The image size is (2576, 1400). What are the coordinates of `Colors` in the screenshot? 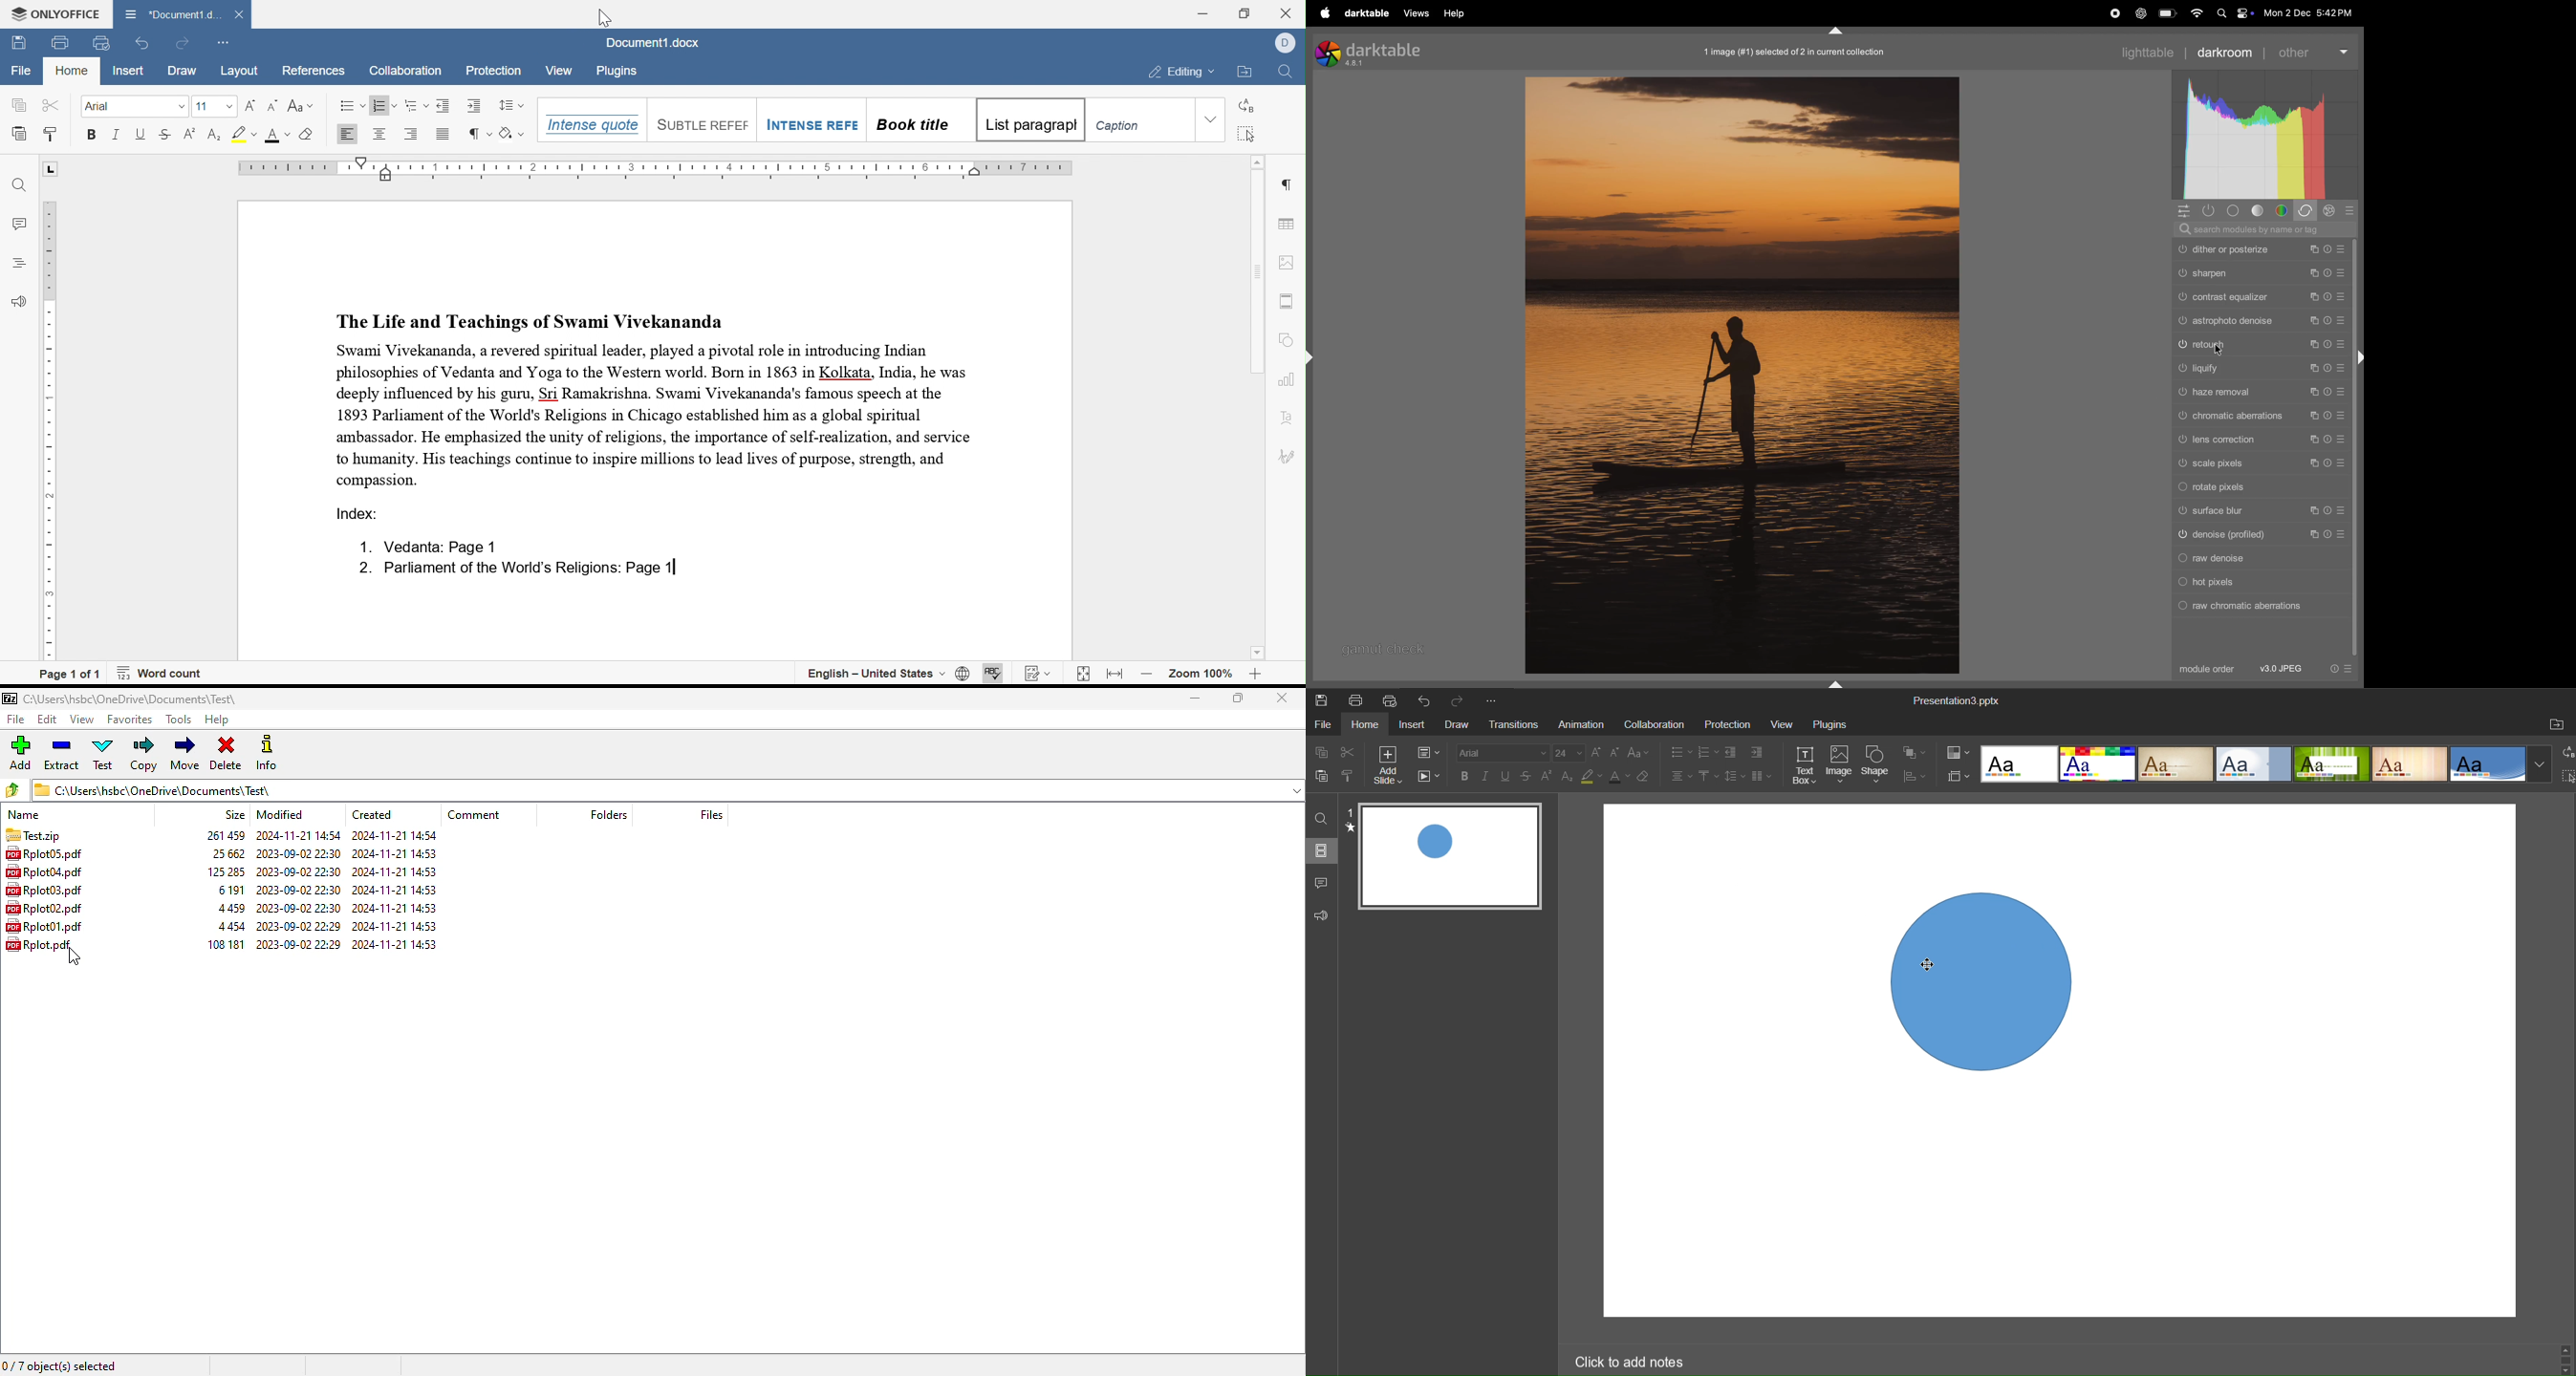 It's located at (1957, 752).